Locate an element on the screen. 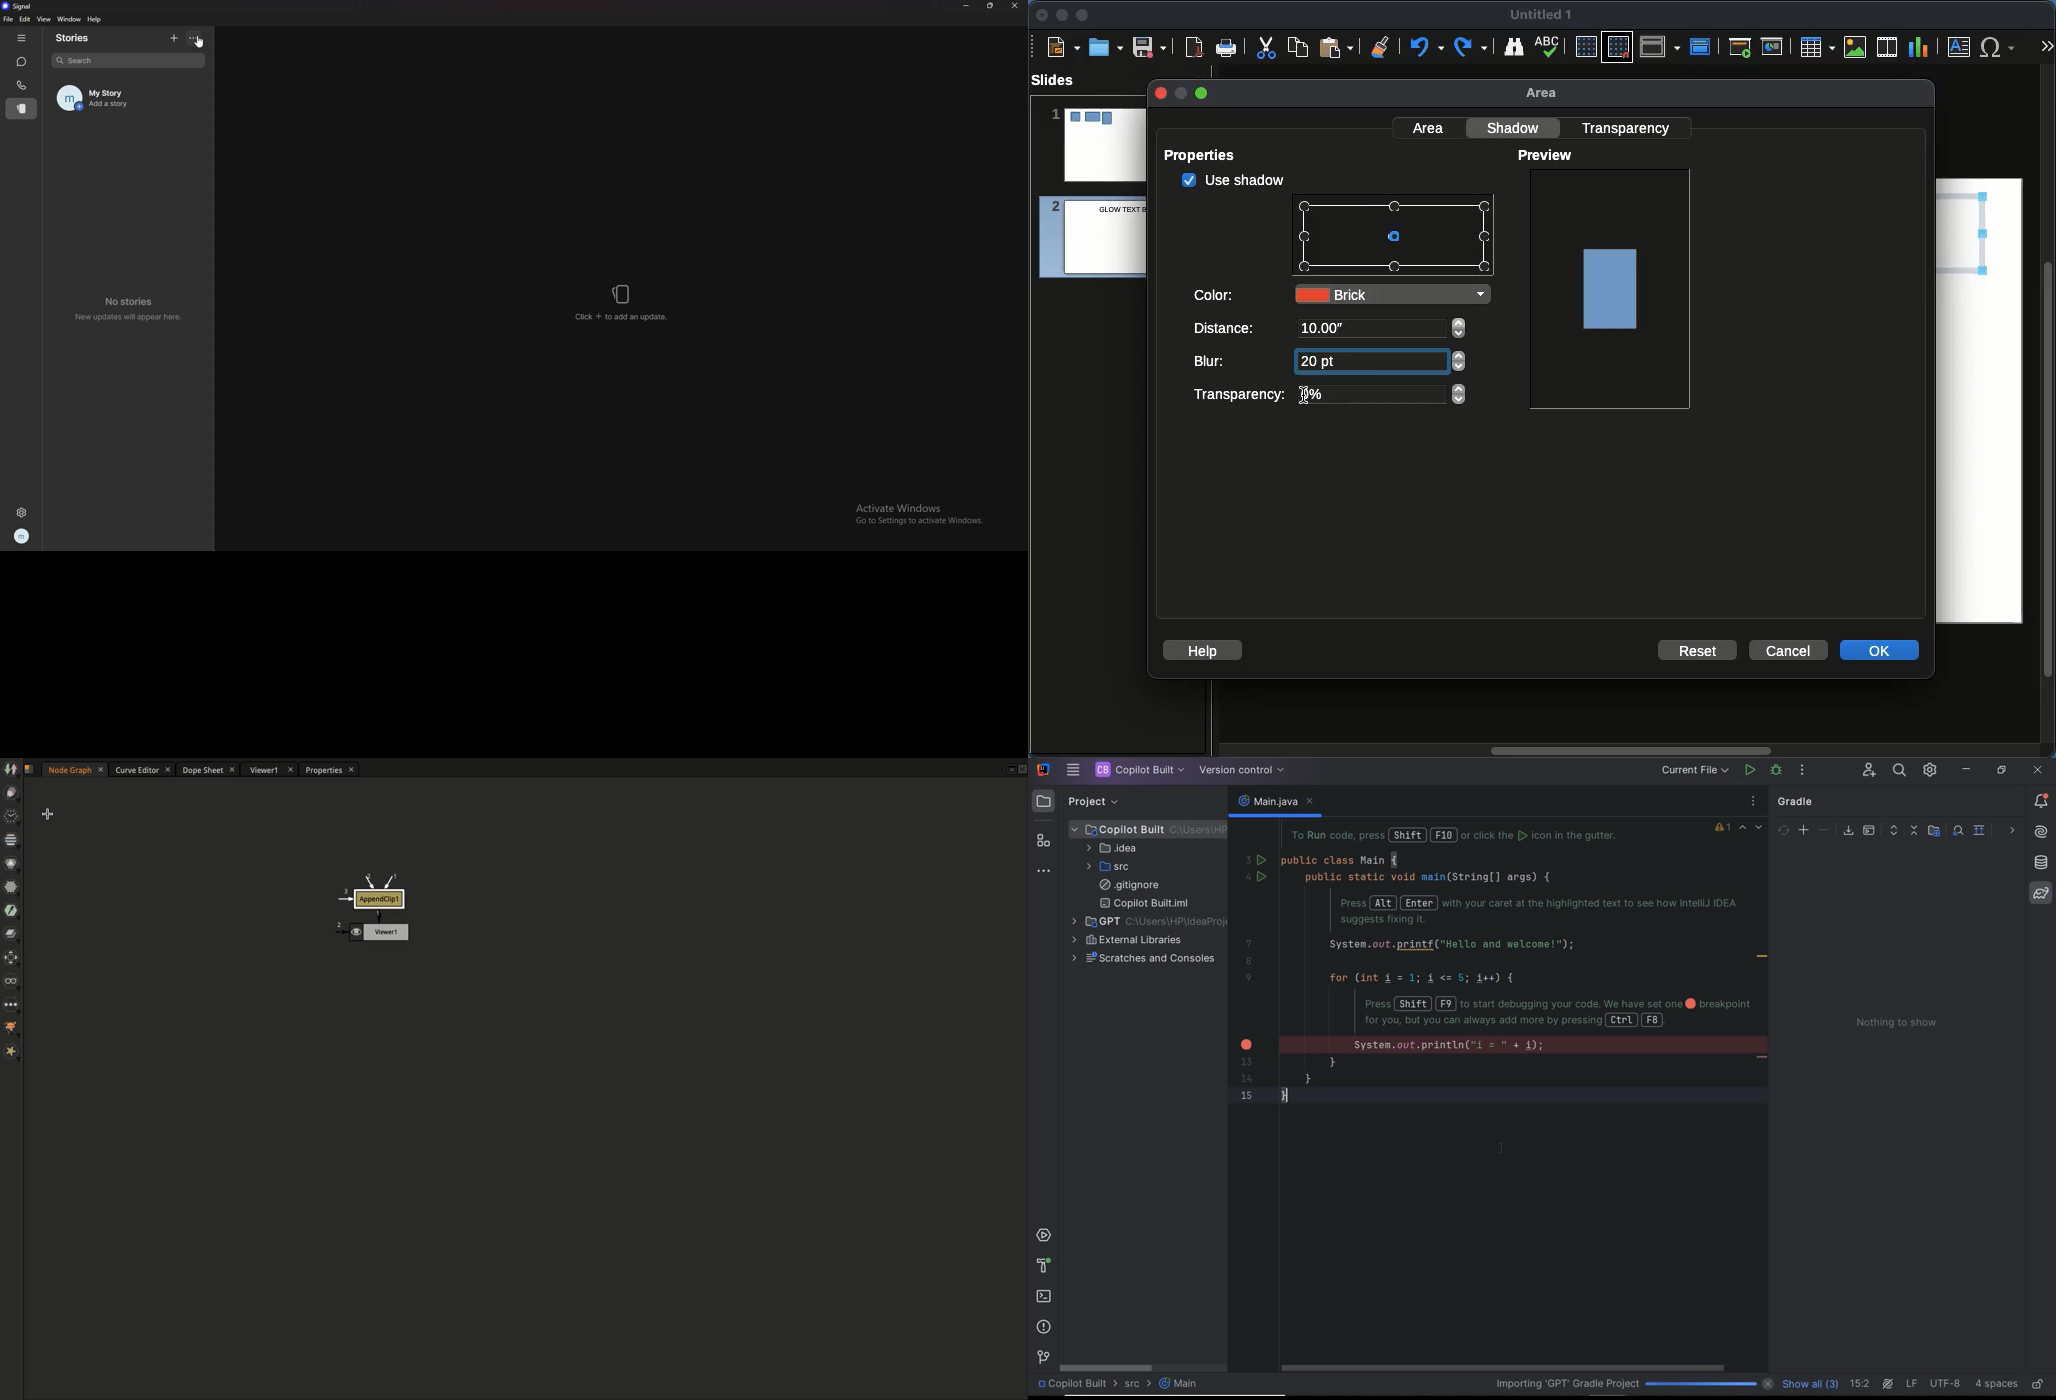 The height and width of the screenshot is (1400, 2072). profile image is located at coordinates (65, 97).